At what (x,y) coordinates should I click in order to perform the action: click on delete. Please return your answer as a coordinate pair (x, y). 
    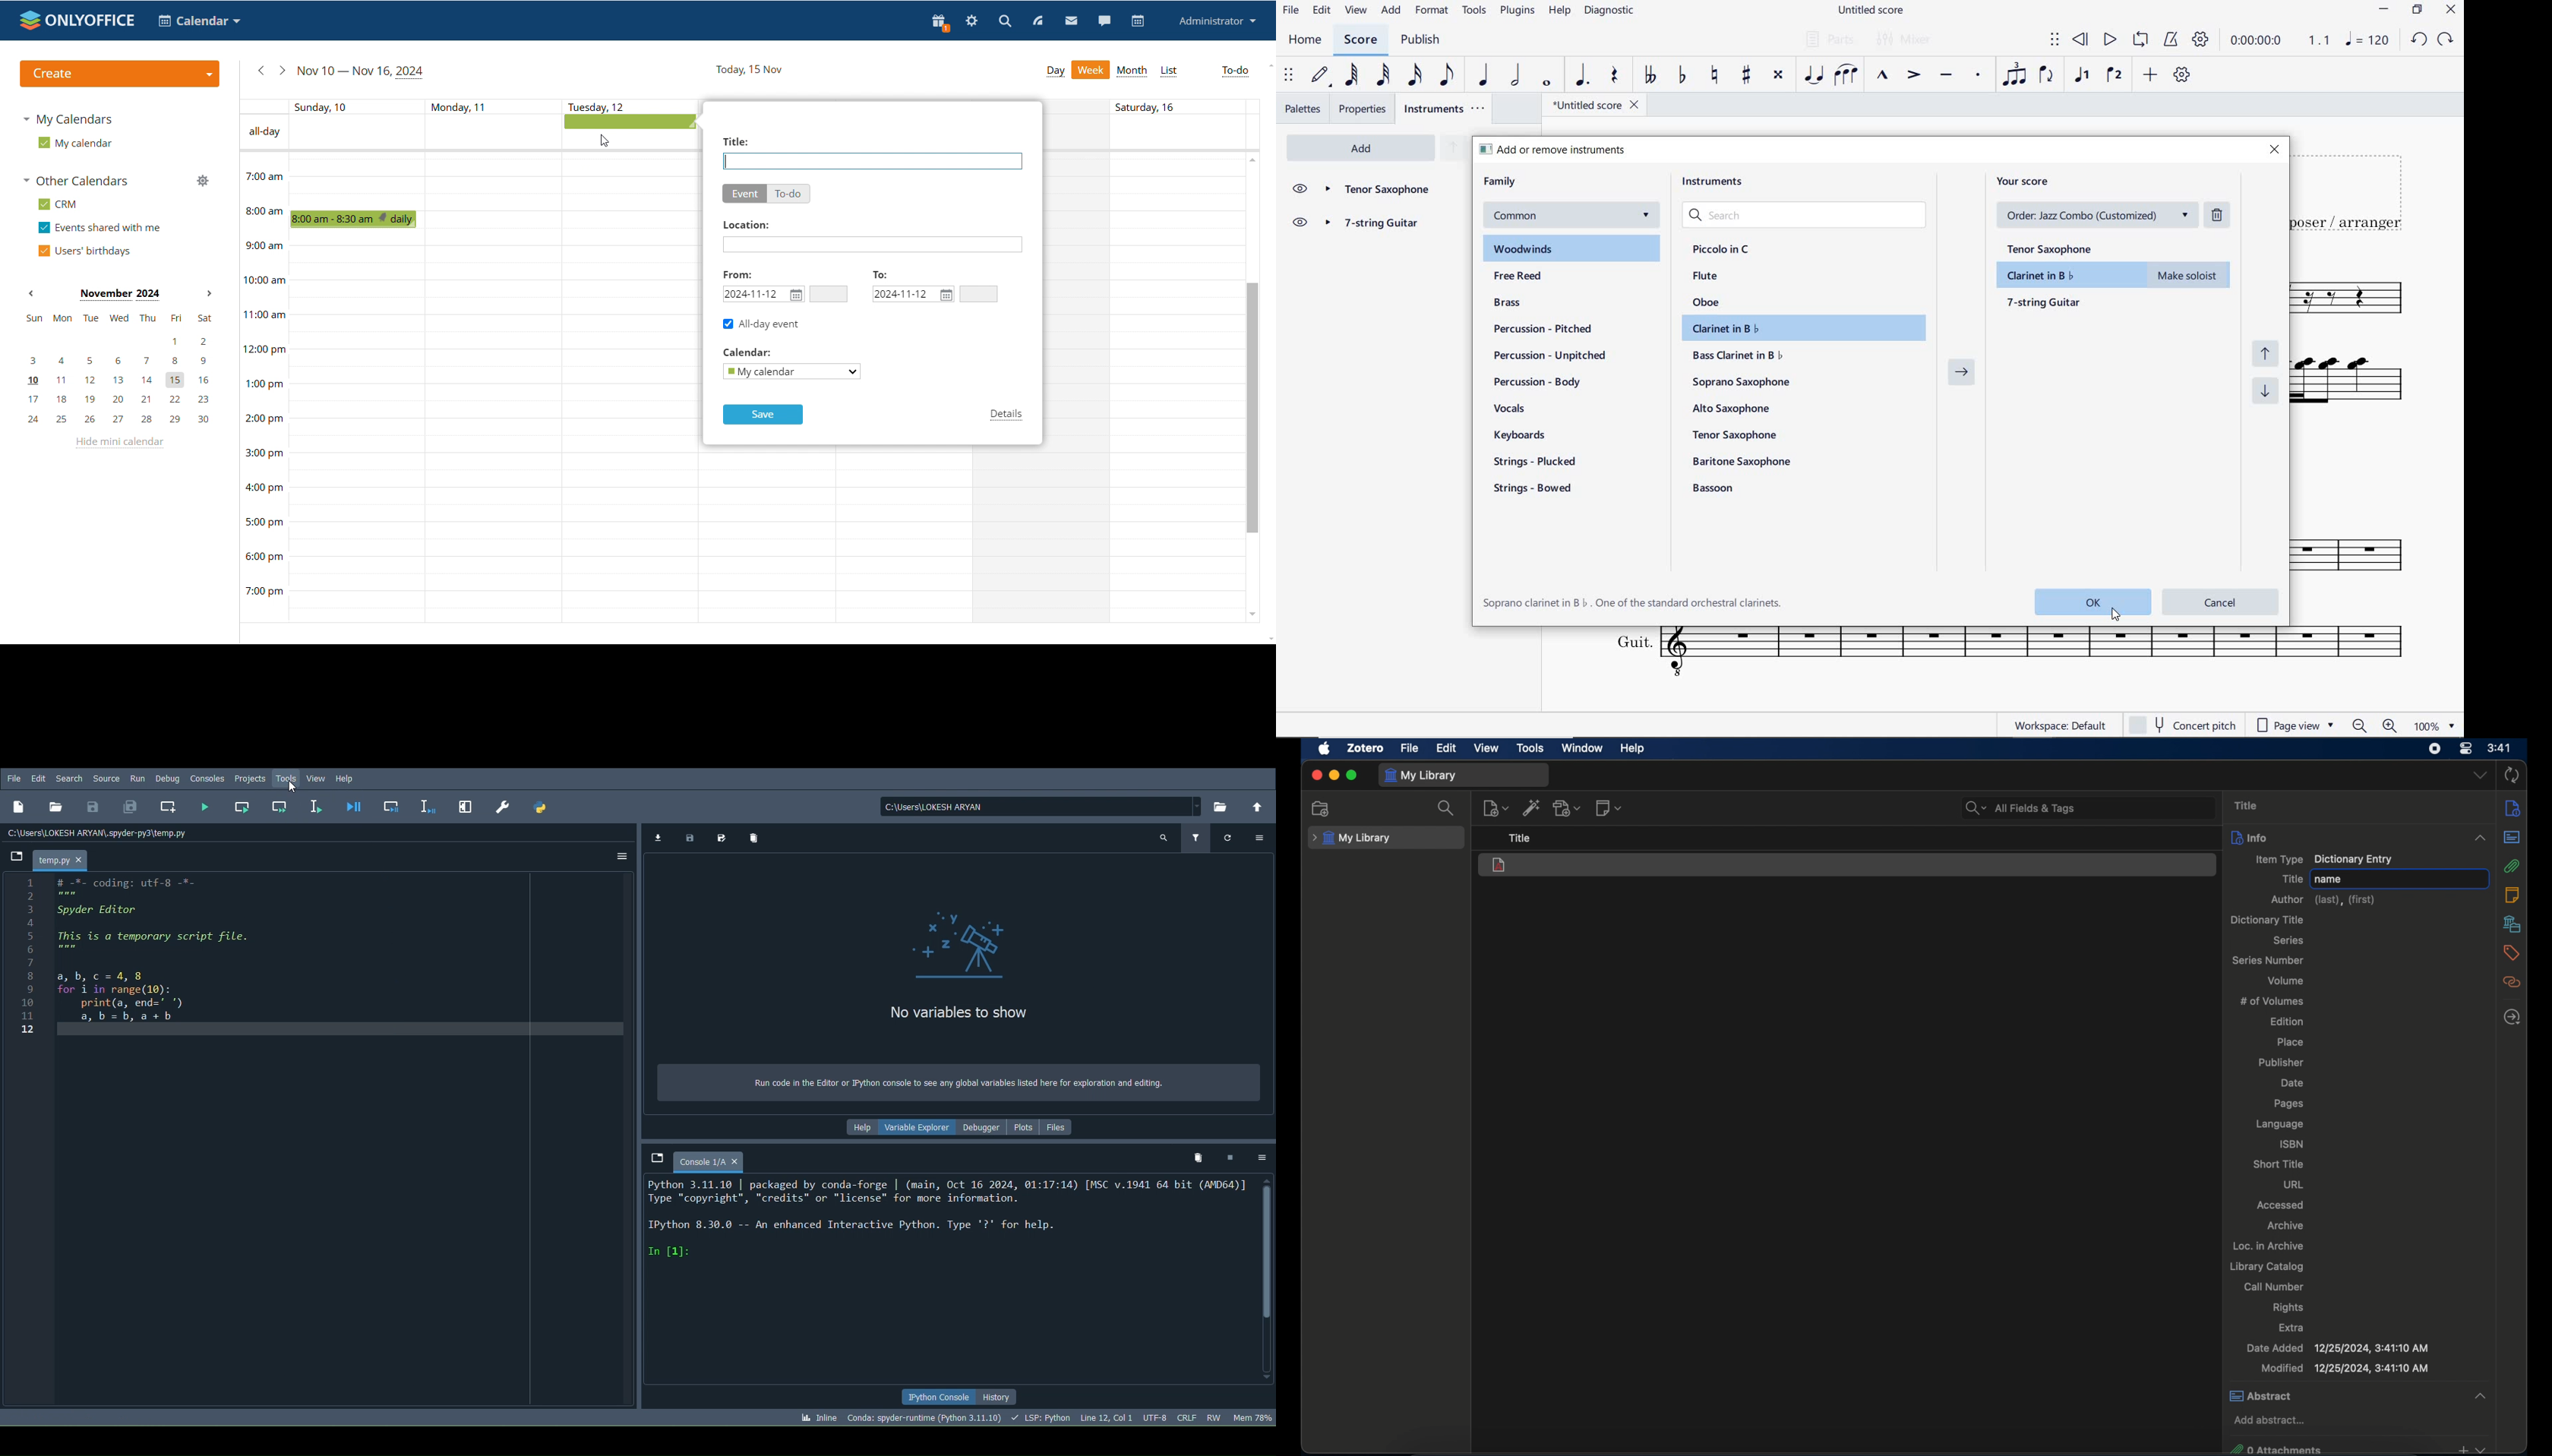
    Looking at the image, I should click on (2219, 214).